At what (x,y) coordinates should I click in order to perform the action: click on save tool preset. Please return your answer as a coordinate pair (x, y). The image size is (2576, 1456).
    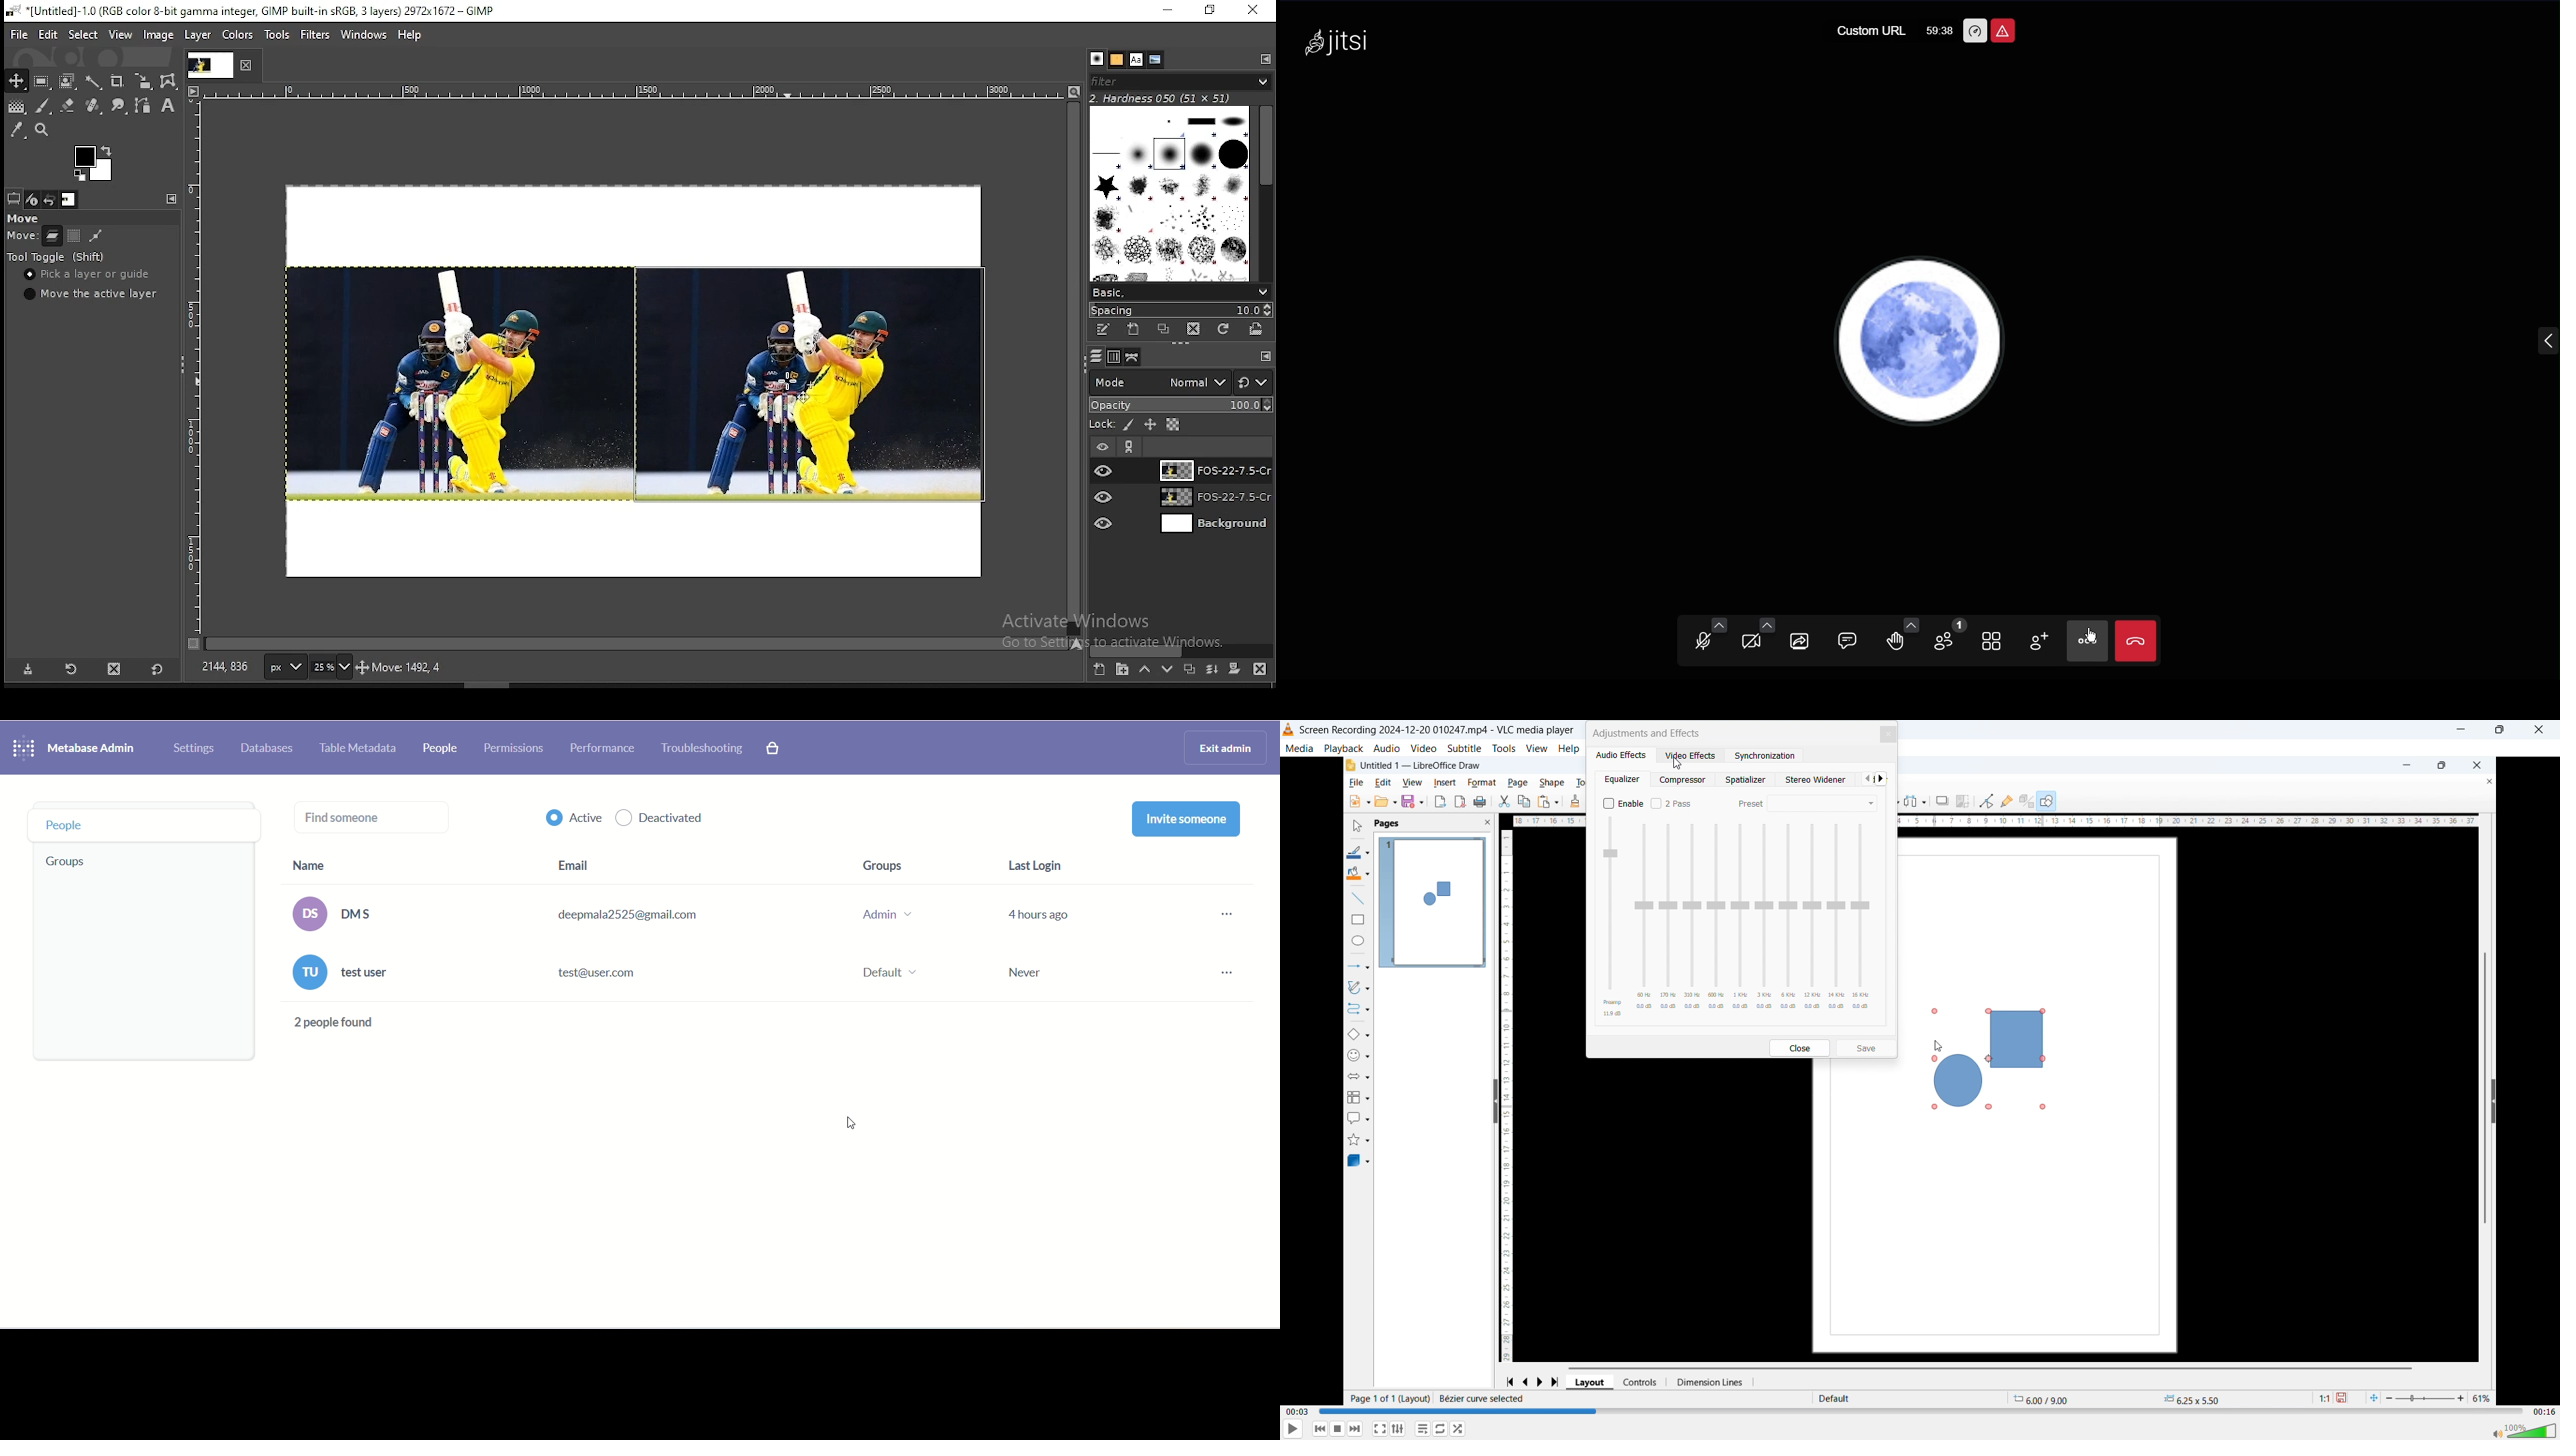
    Looking at the image, I should click on (29, 670).